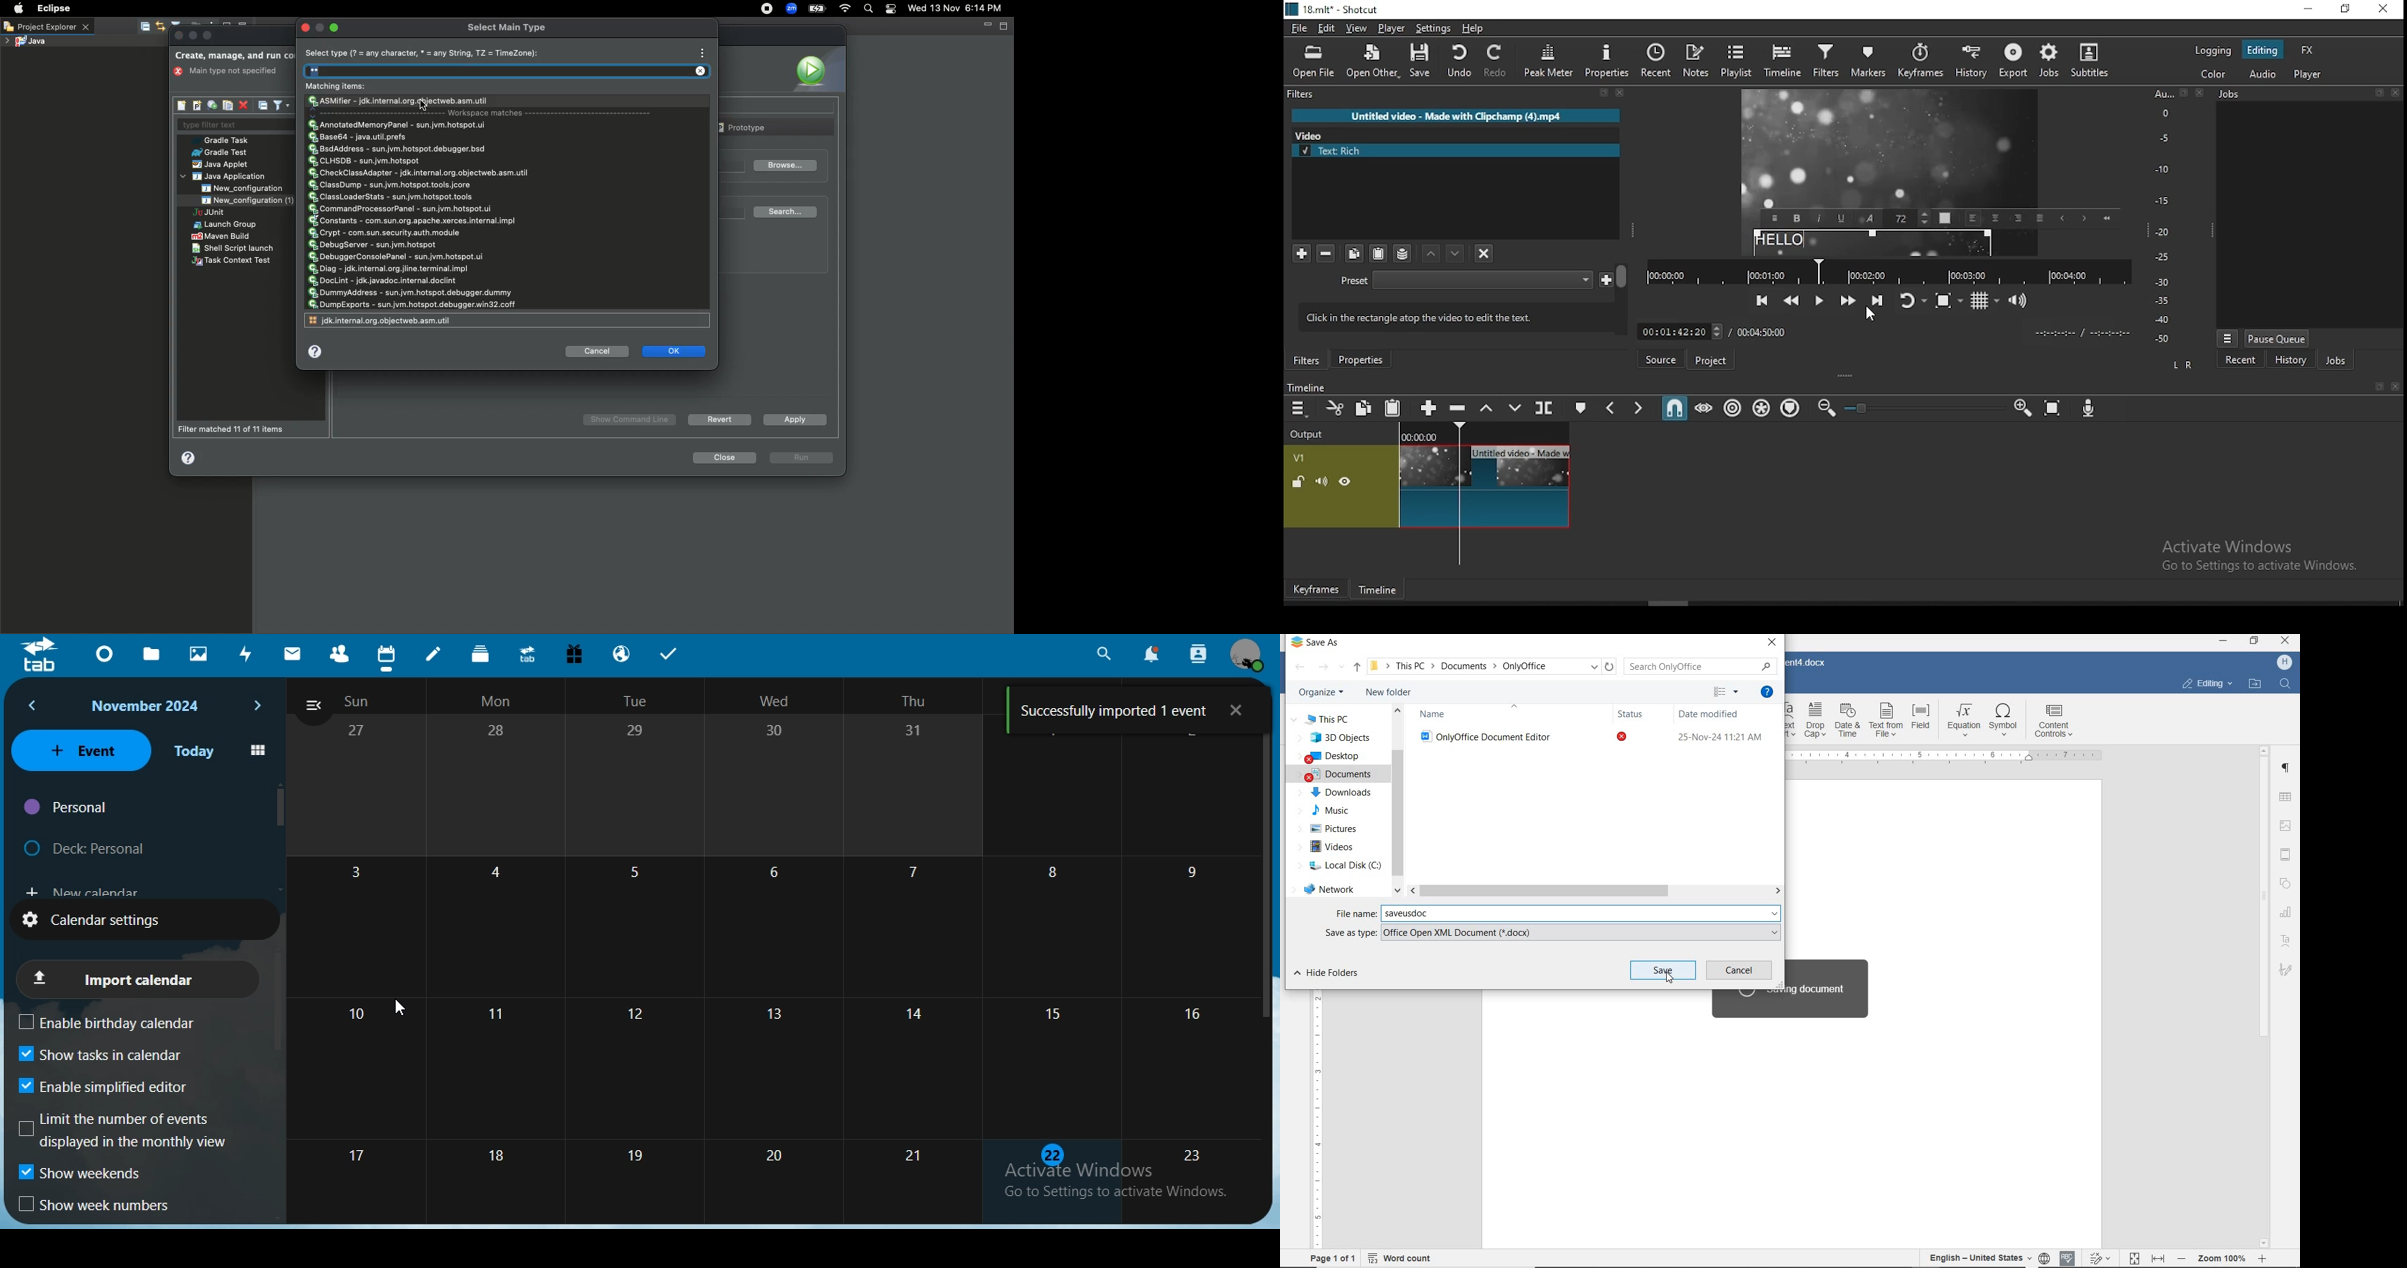 Image resolution: width=2408 pixels, height=1288 pixels. What do you see at coordinates (1316, 642) in the screenshot?
I see `Save As` at bounding box center [1316, 642].